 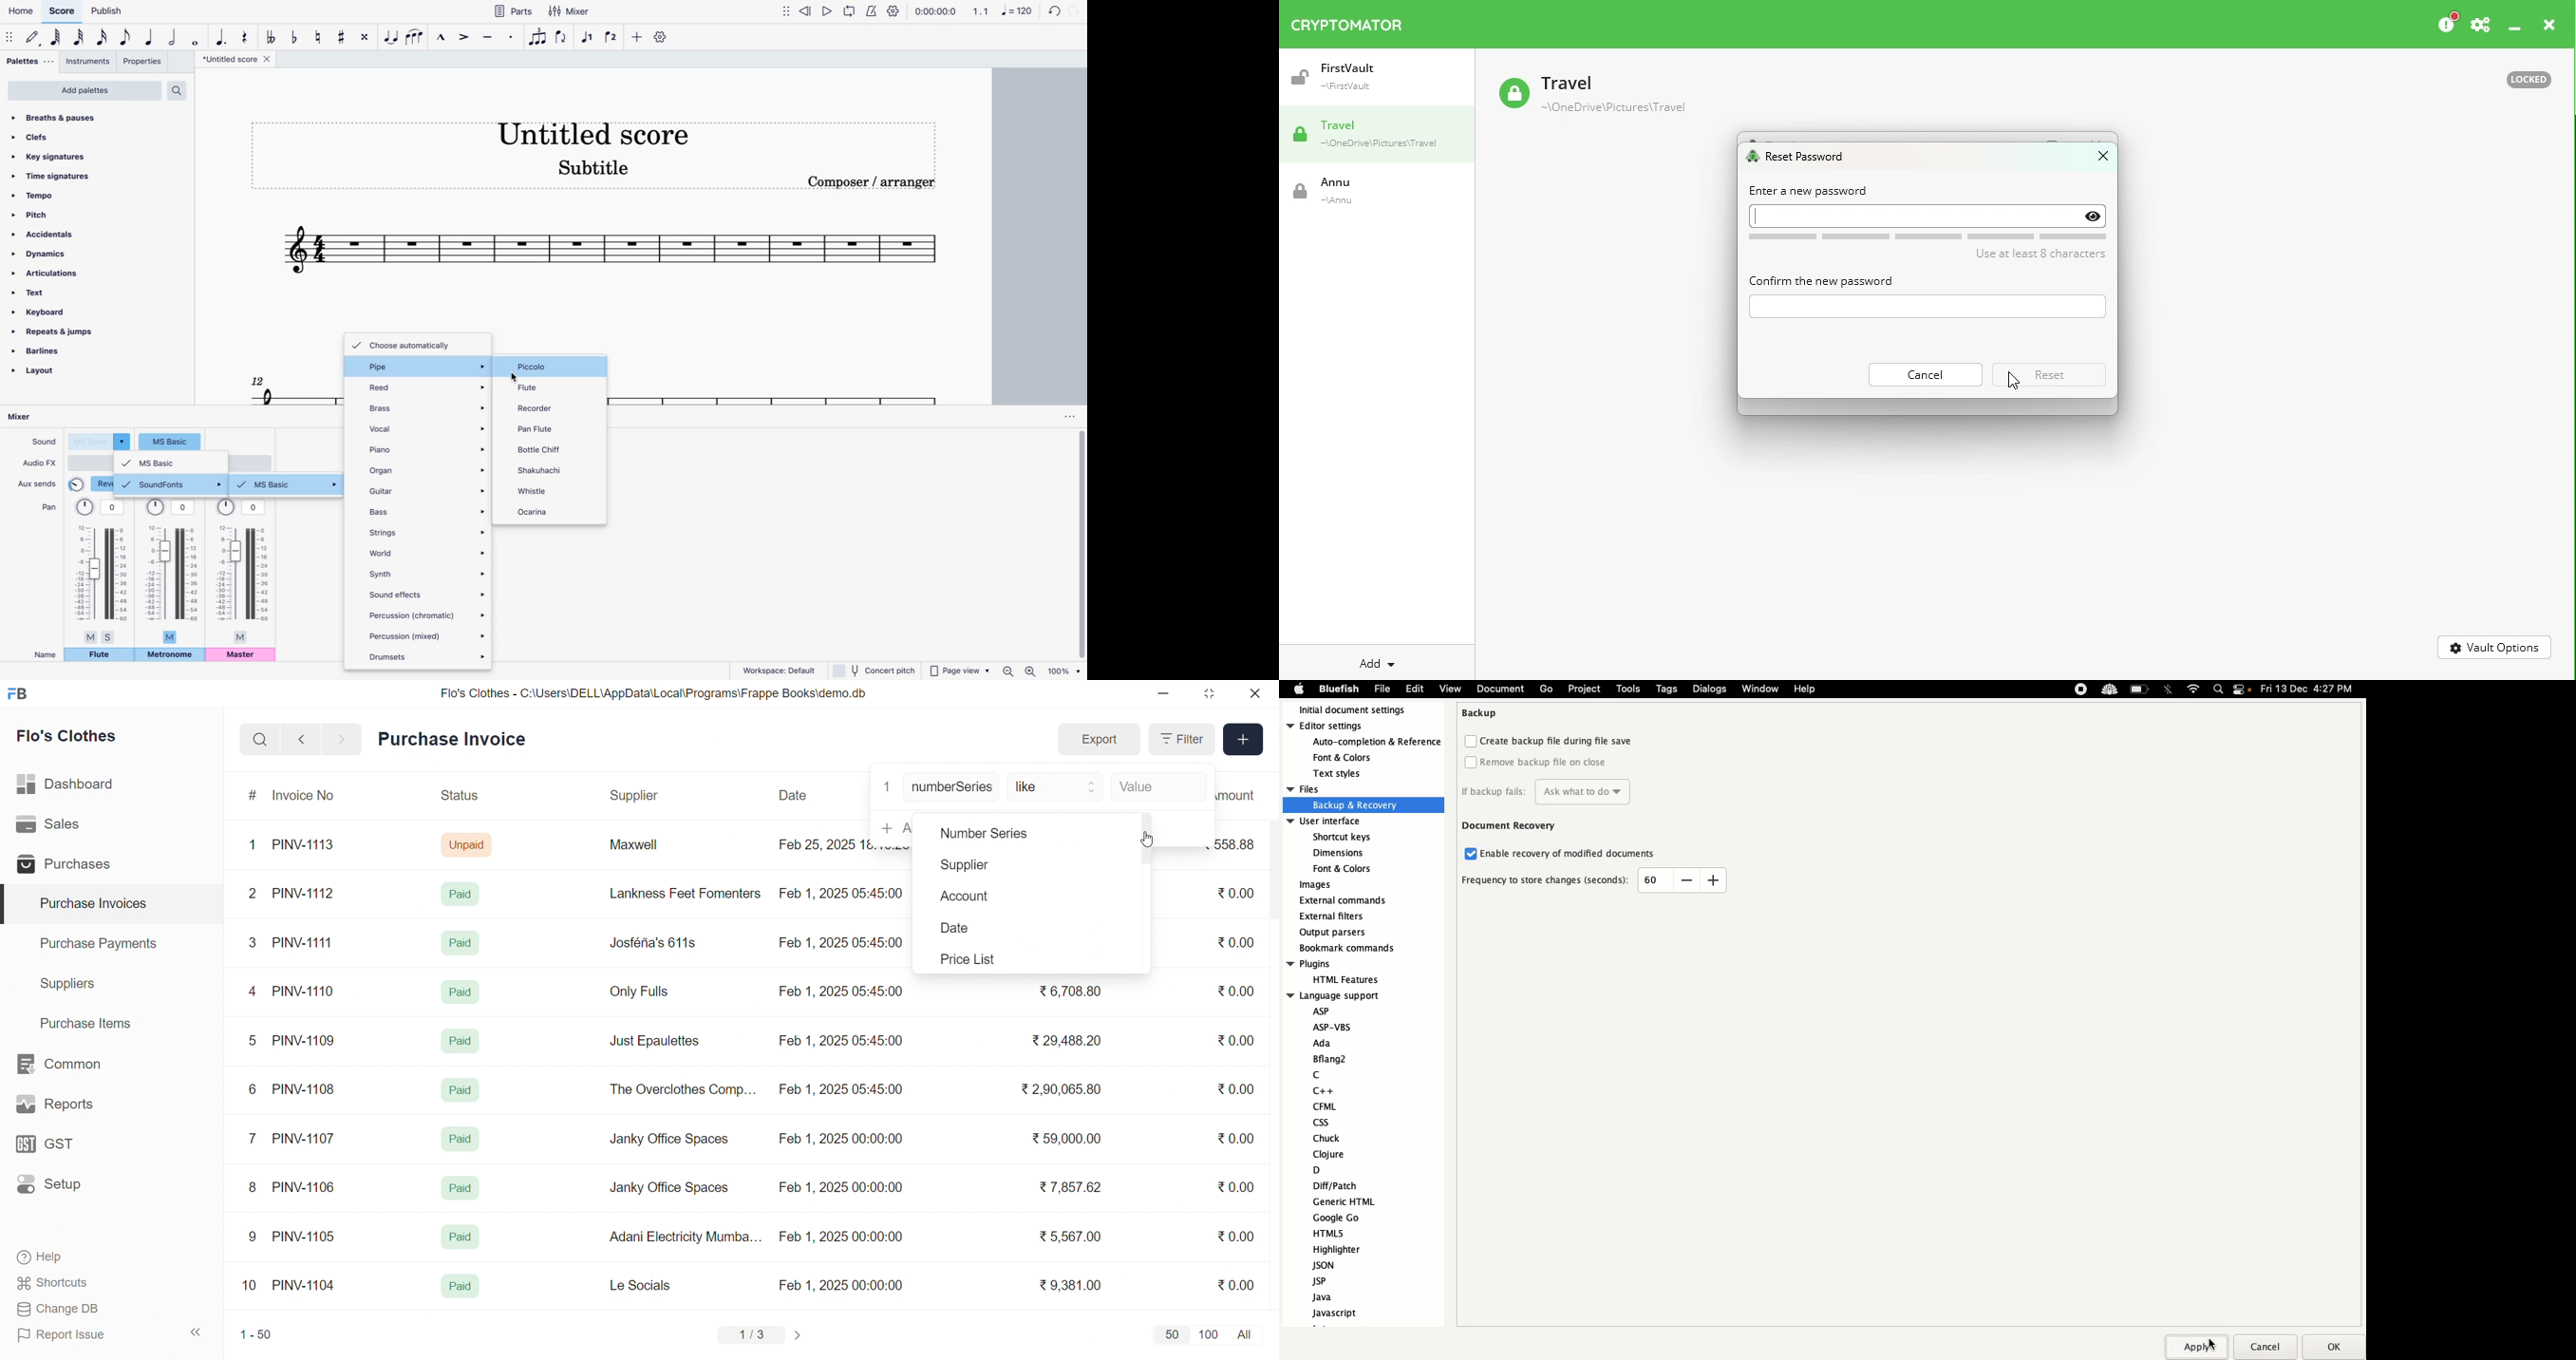 I want to click on Flo's Clothes - C:\Users\DELL\AppData\Local\Programs\Frappe Books\demo.db, so click(x=655, y=693).